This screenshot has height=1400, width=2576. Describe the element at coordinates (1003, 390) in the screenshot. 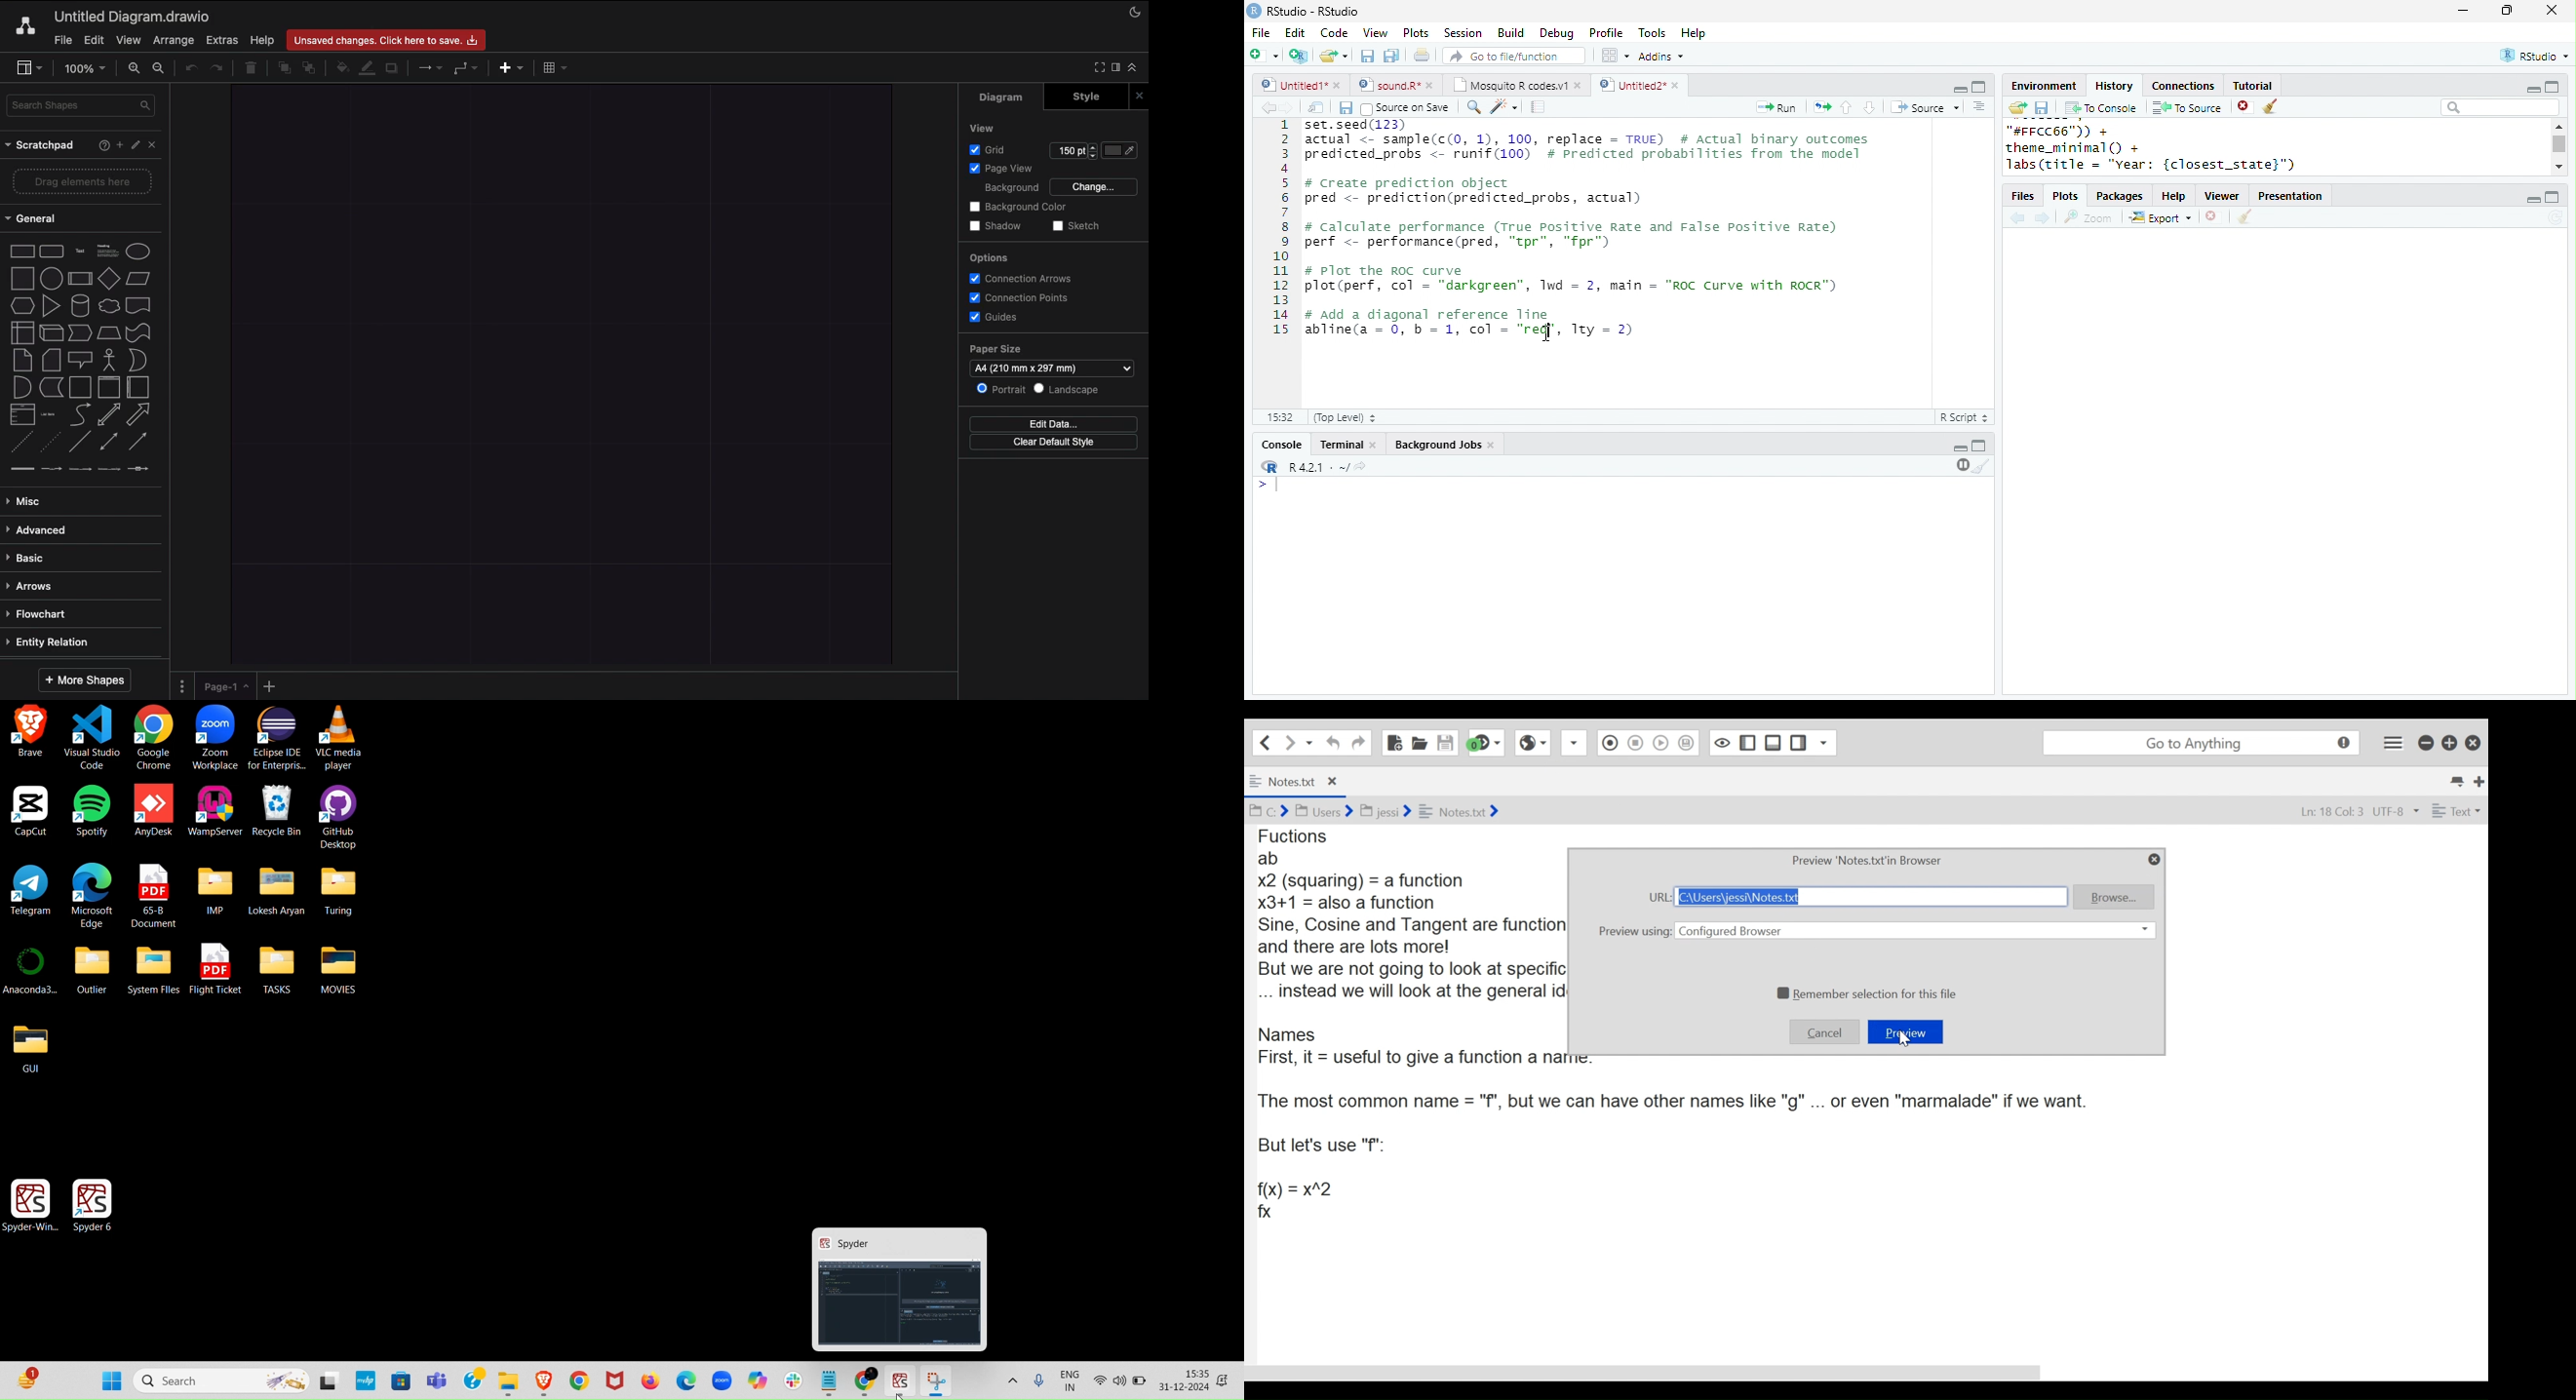

I see `Portrait` at that location.